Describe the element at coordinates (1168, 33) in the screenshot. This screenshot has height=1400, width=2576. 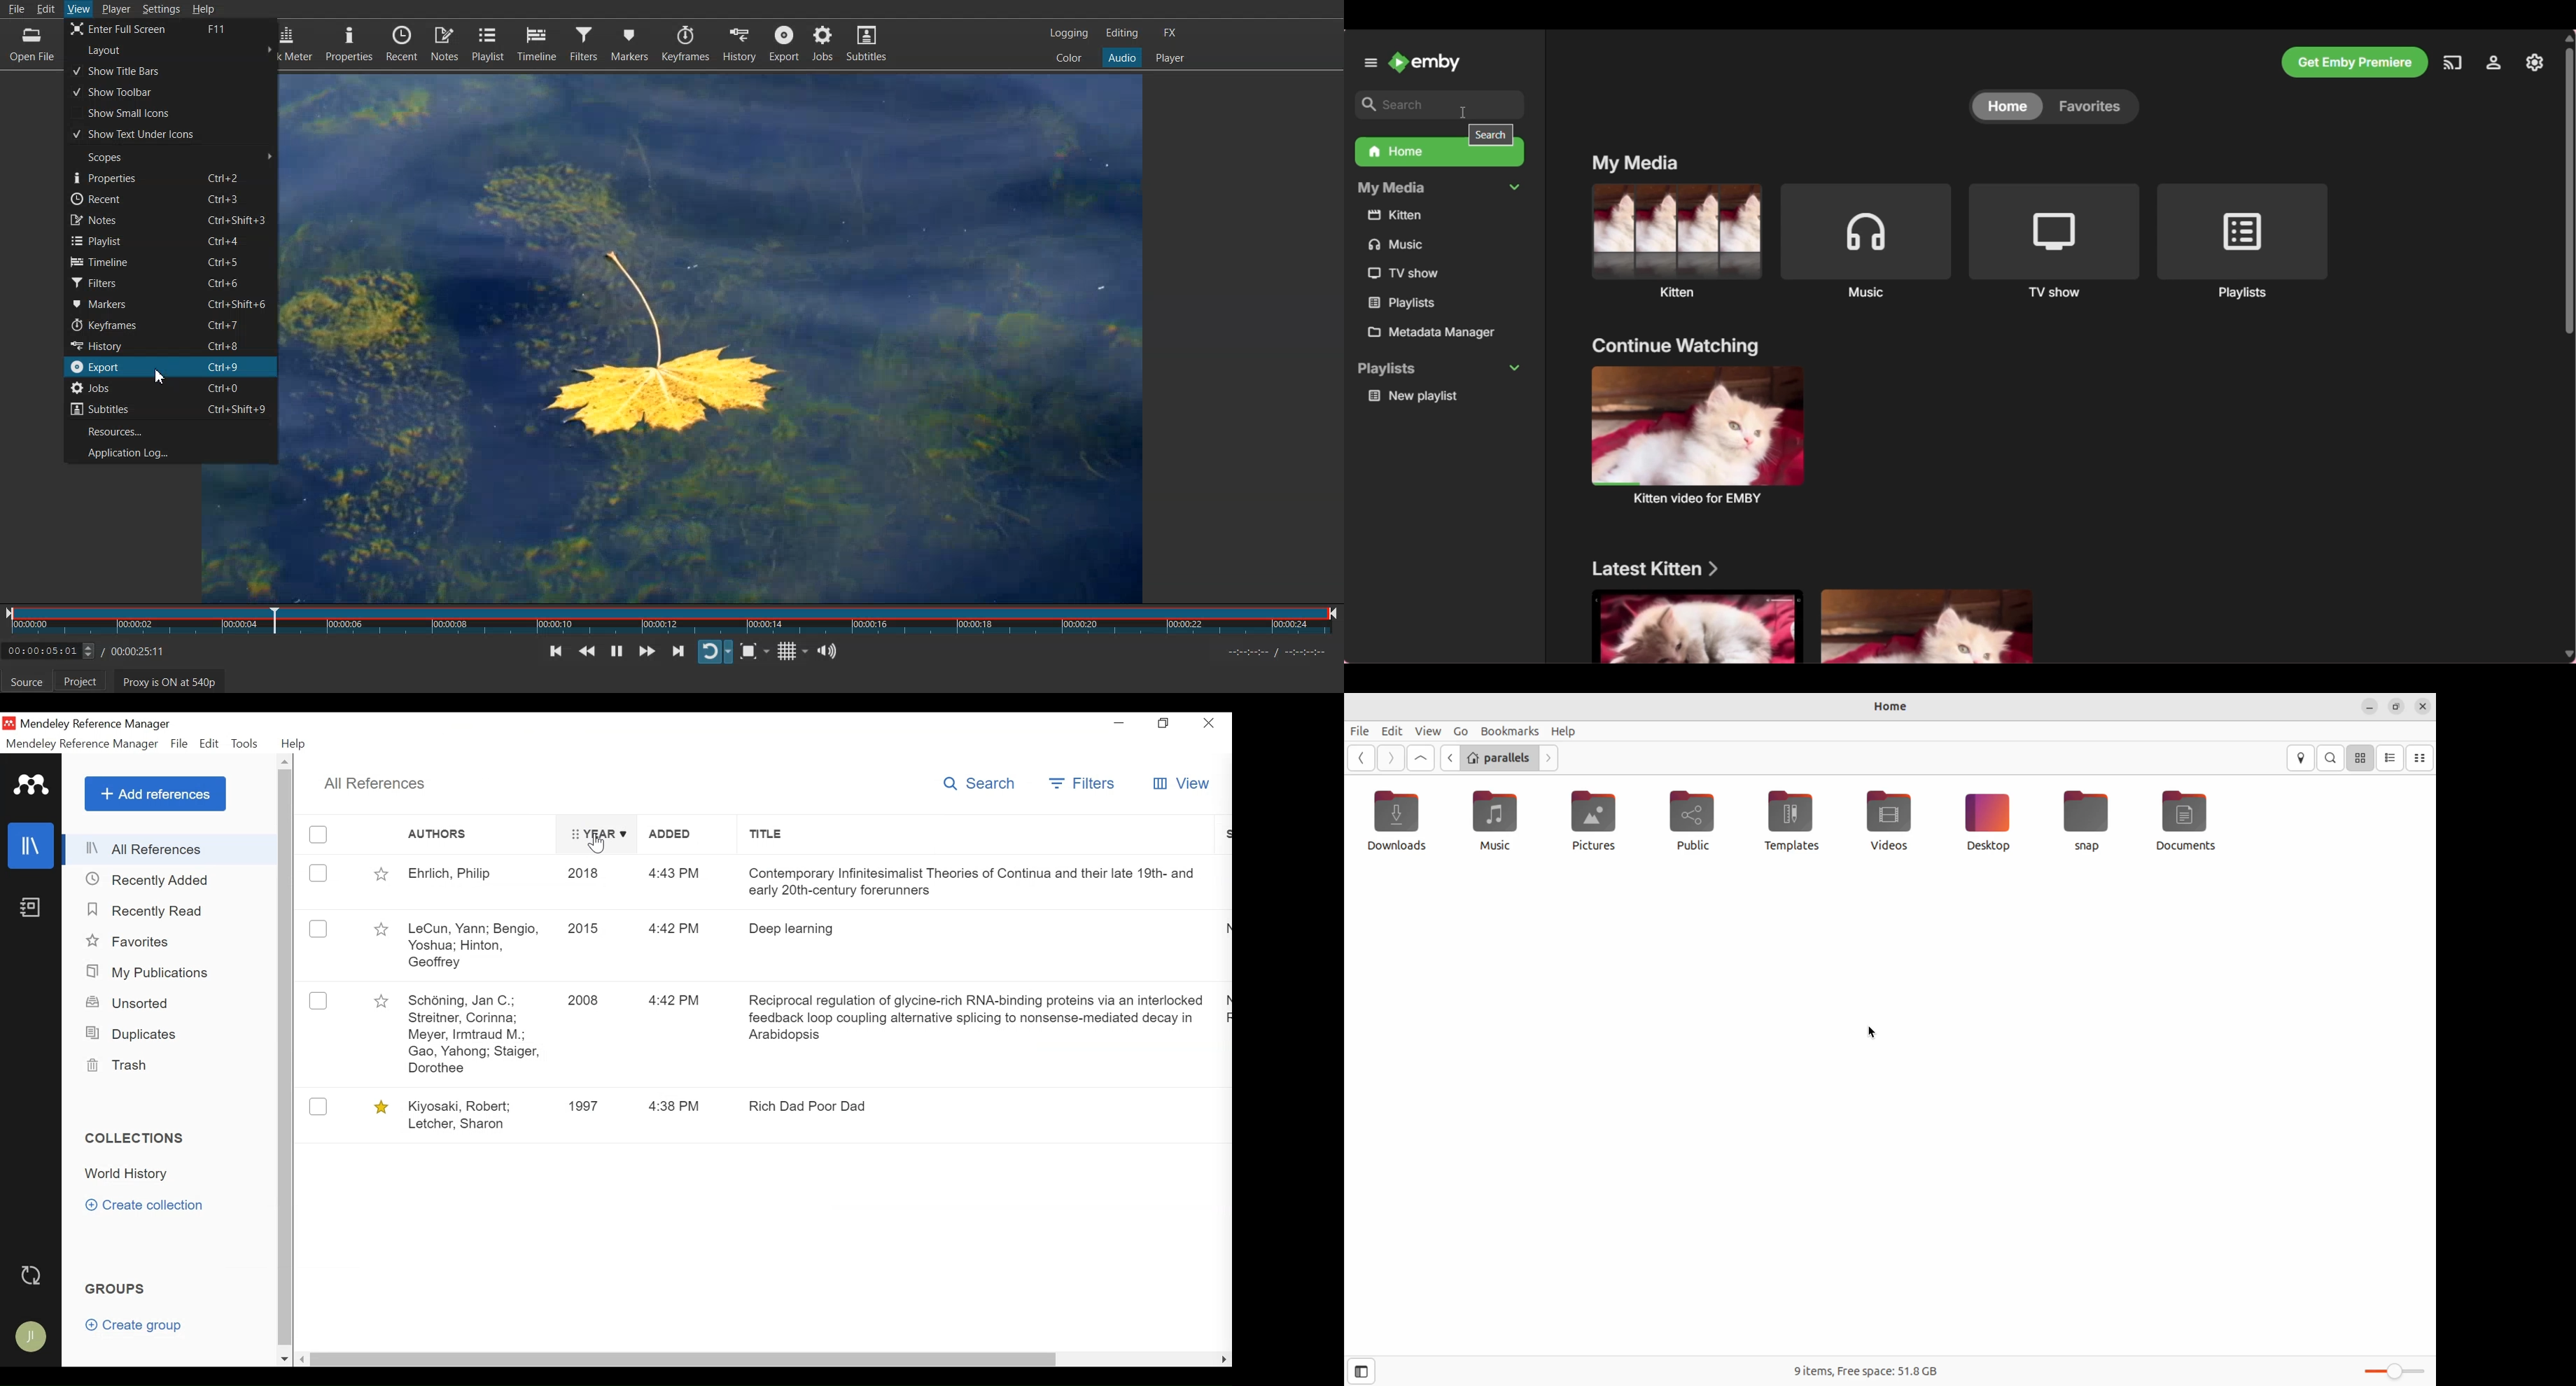
I see `FX` at that location.